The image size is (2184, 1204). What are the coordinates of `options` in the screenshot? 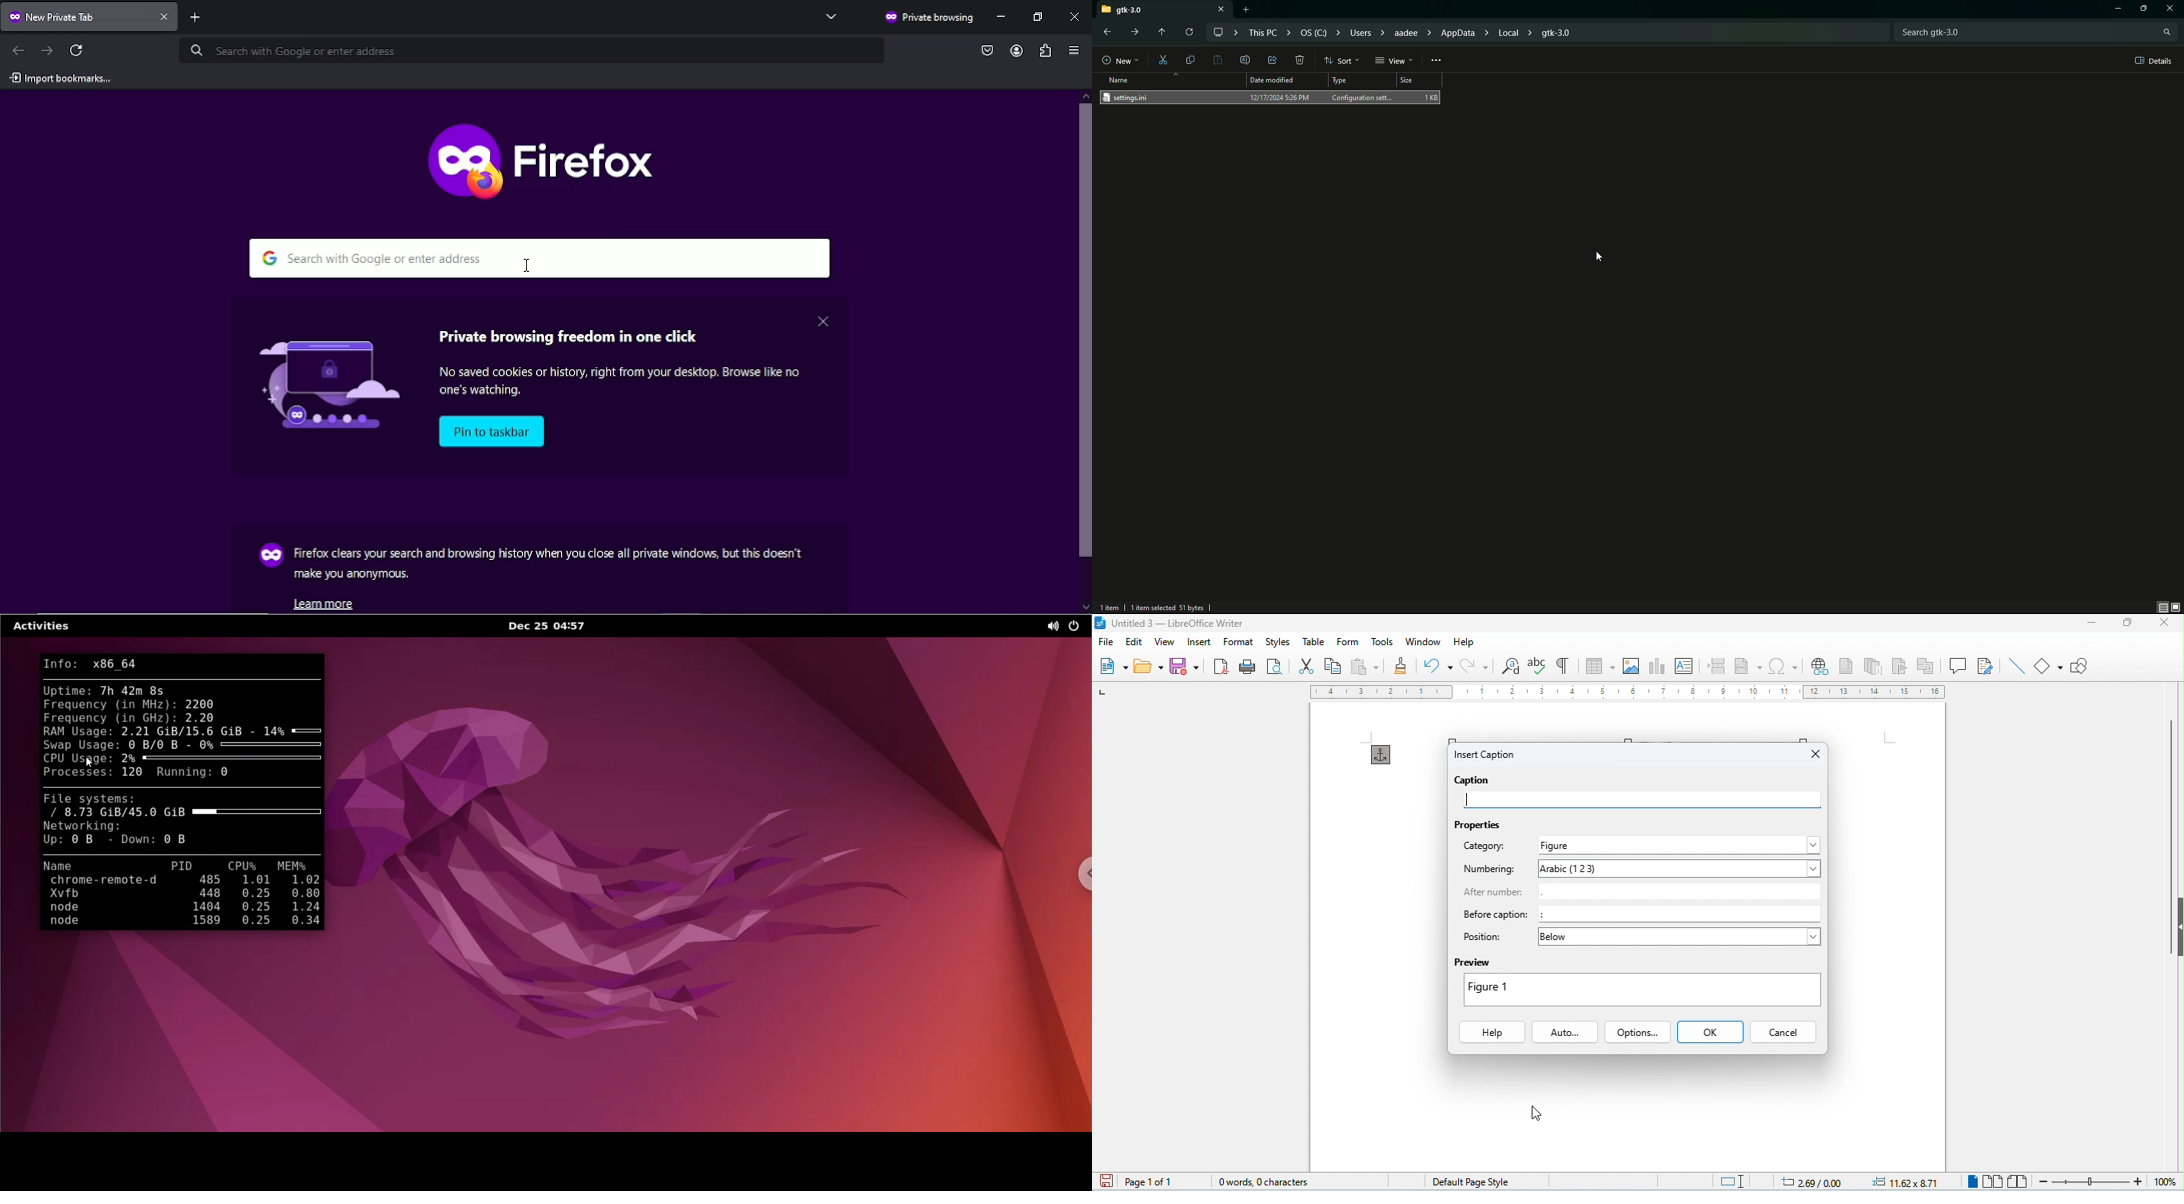 It's located at (1639, 1031).